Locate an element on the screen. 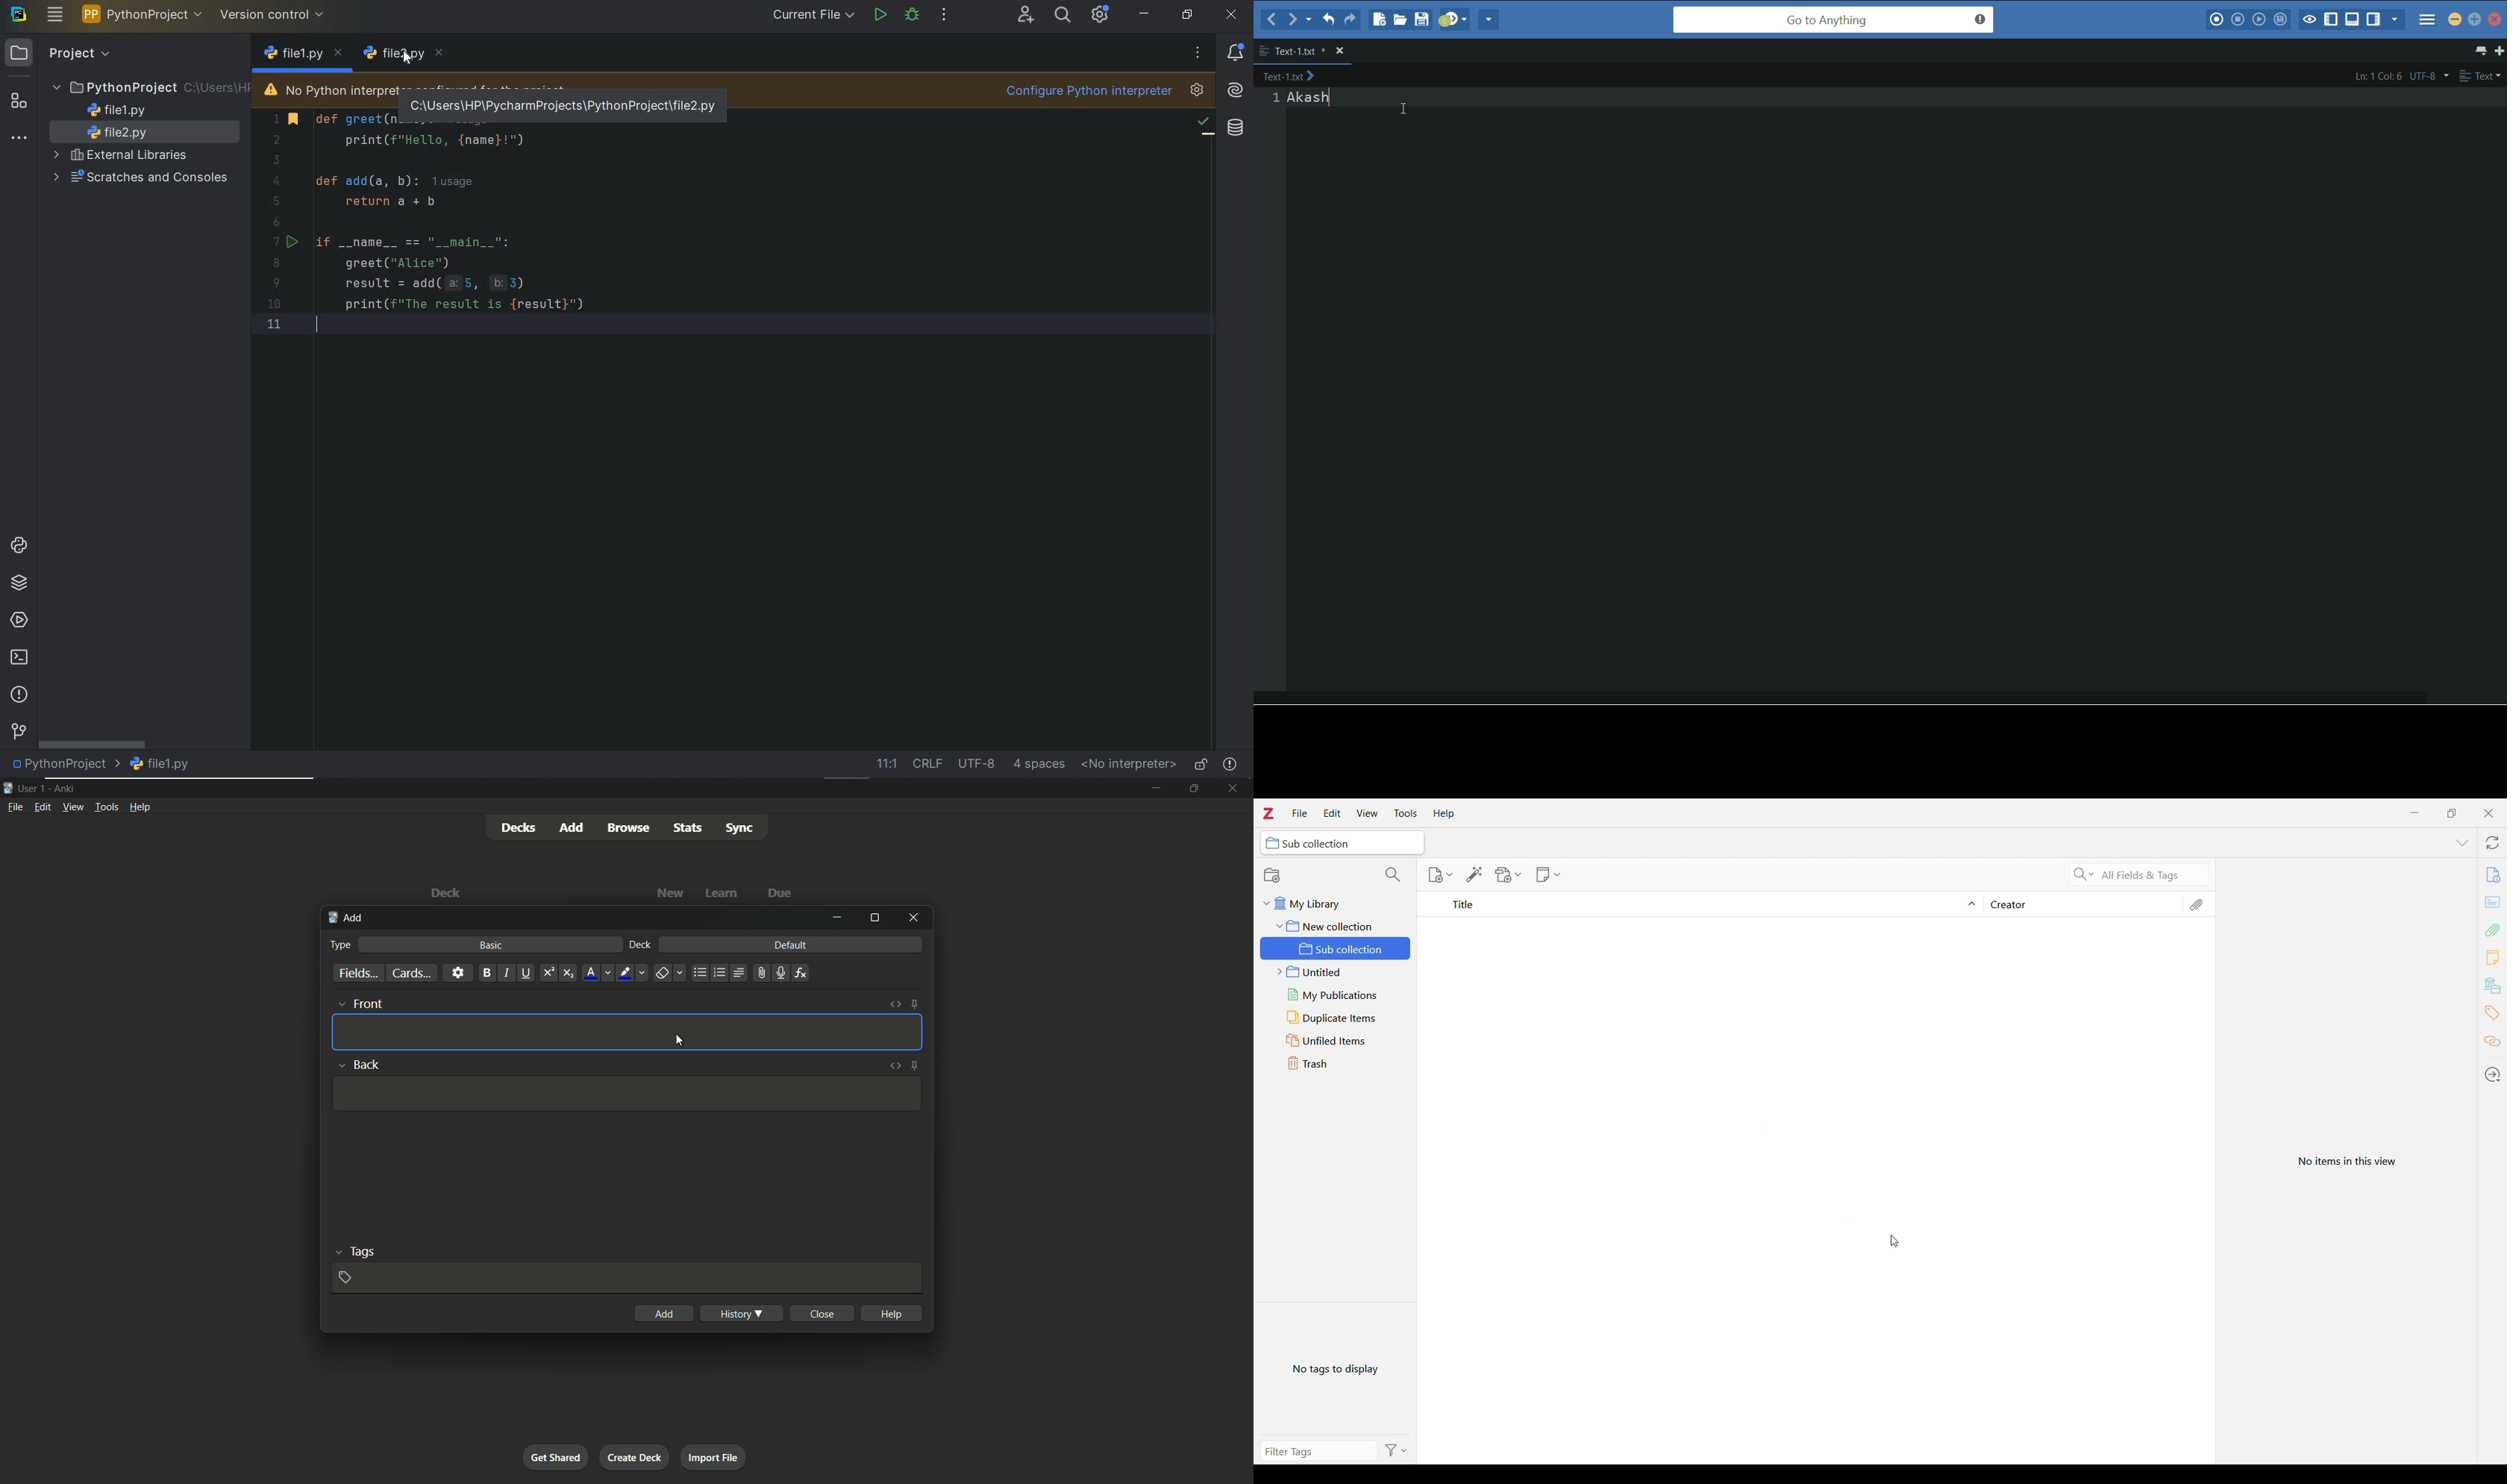 Image resolution: width=2520 pixels, height=1484 pixels. add is located at coordinates (347, 918).